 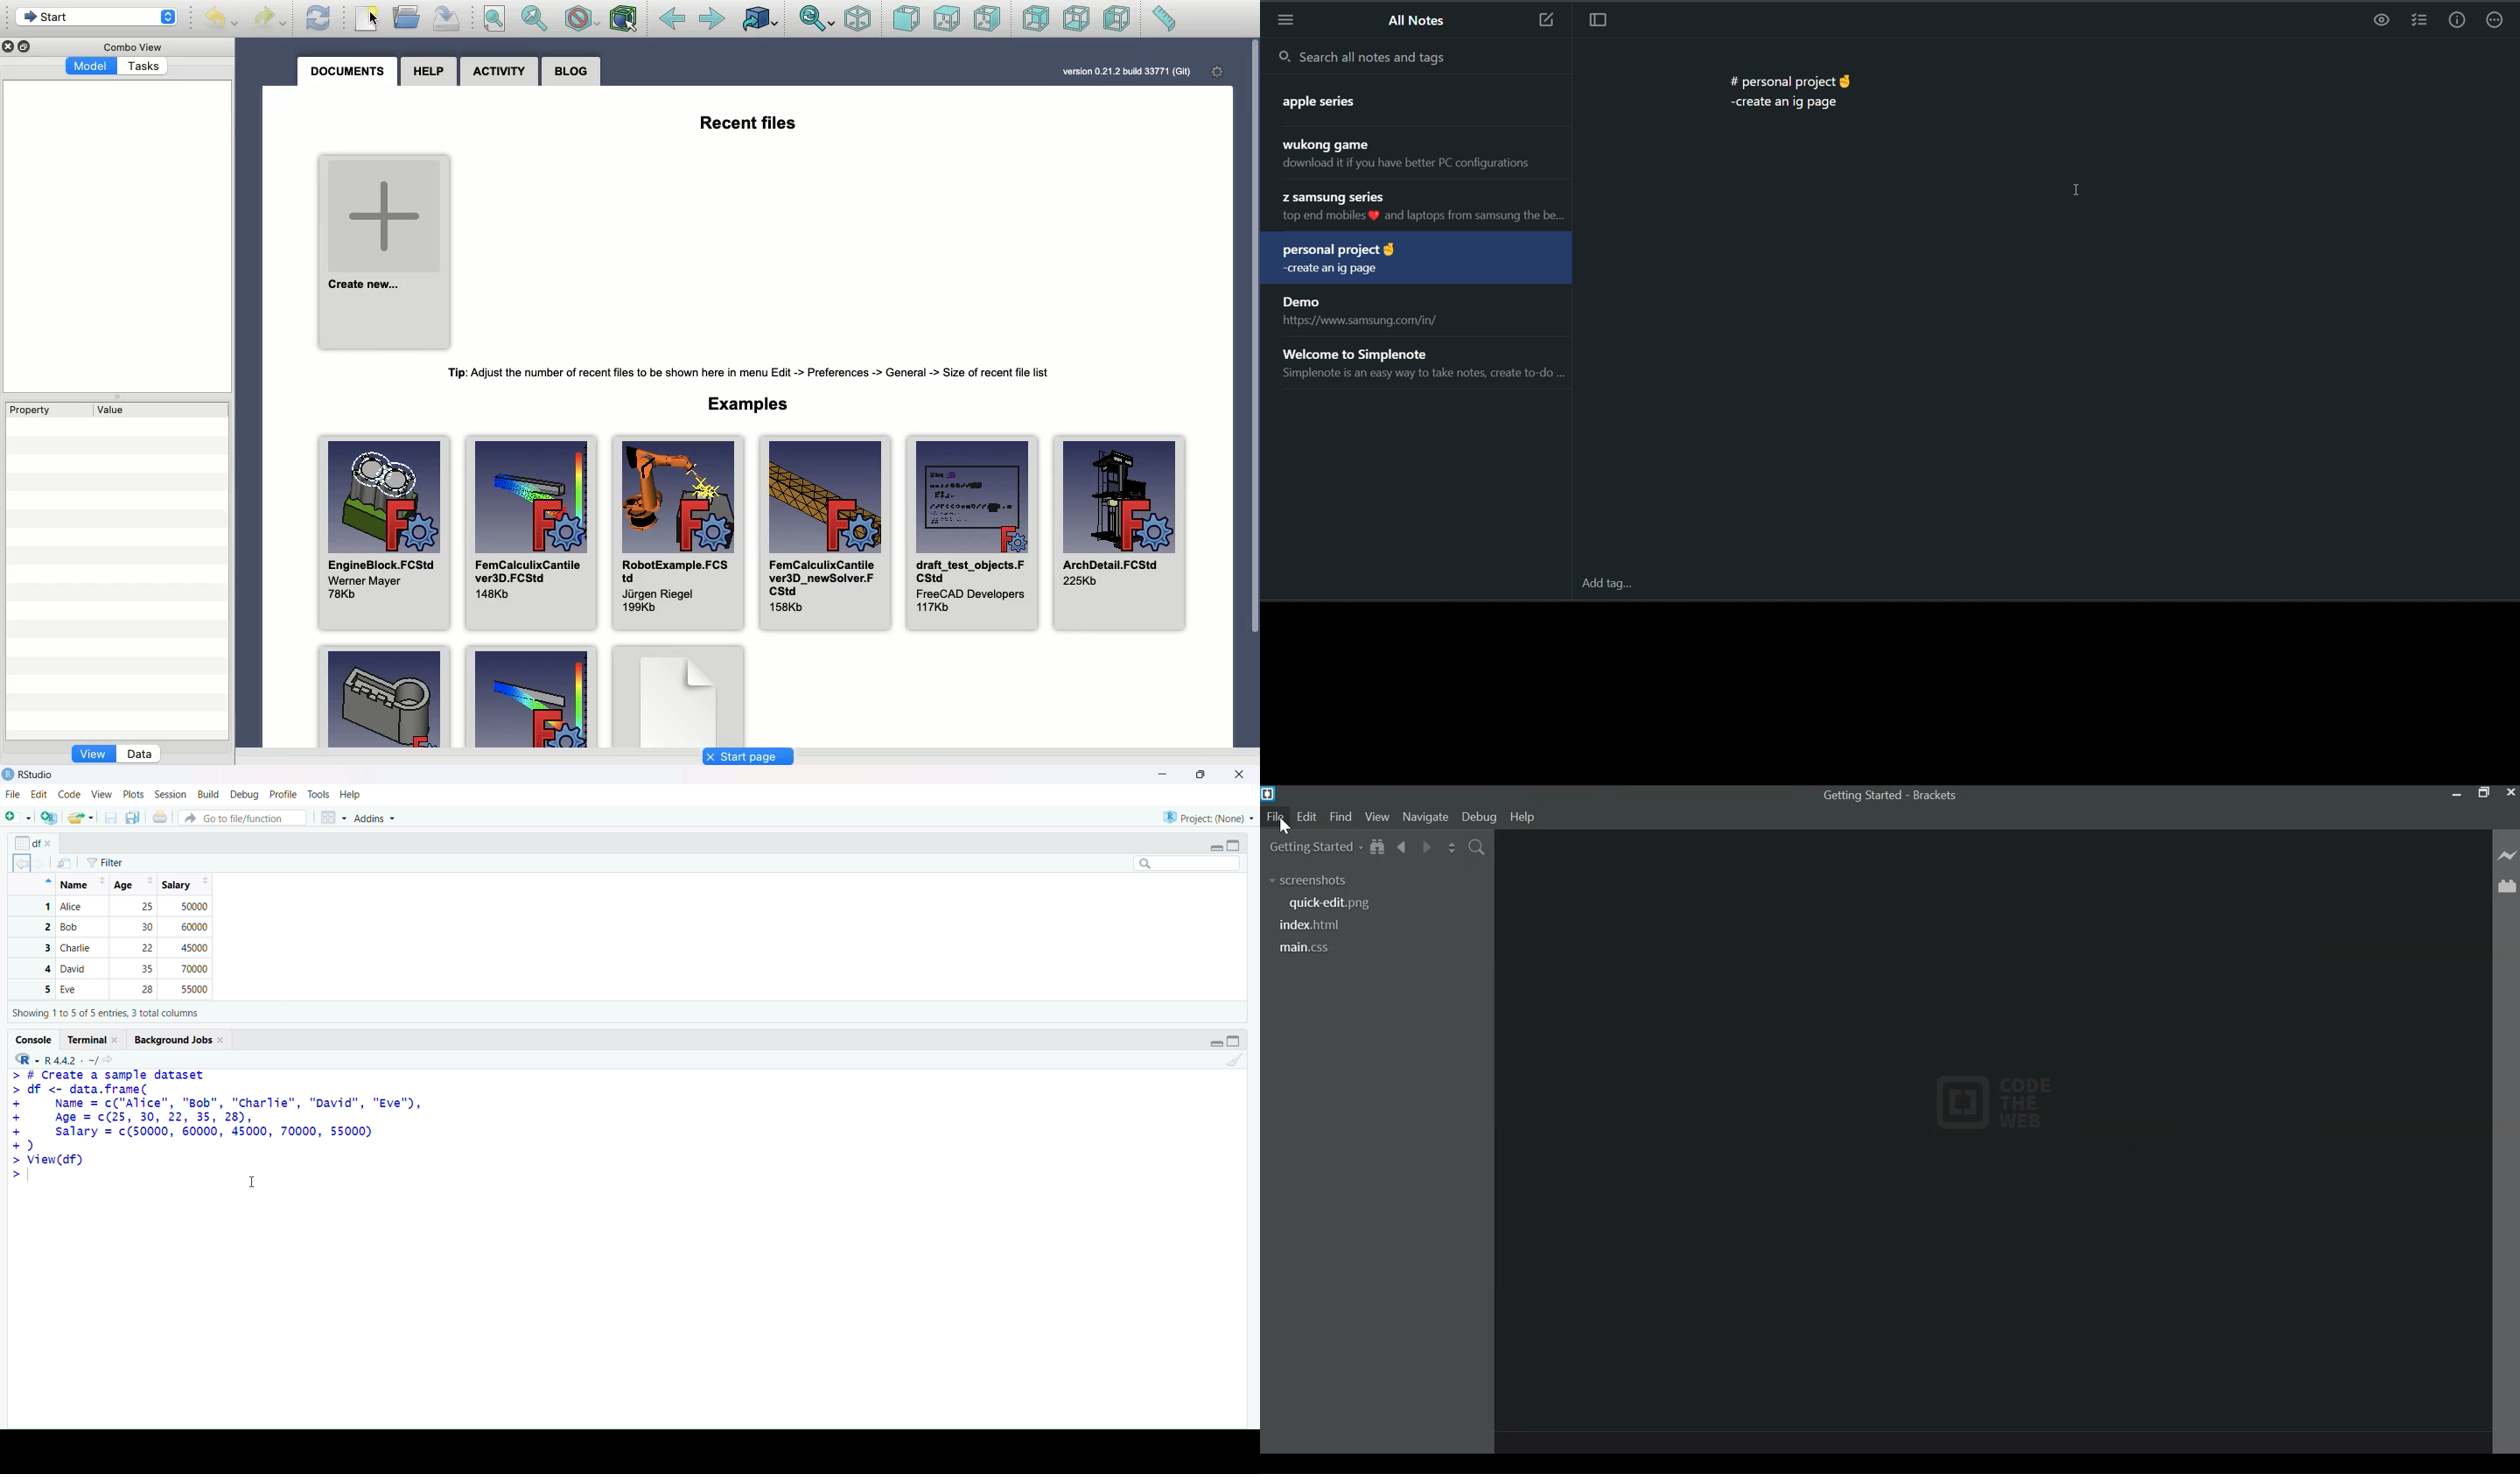 What do you see at coordinates (30, 775) in the screenshot?
I see `Rstudio` at bounding box center [30, 775].